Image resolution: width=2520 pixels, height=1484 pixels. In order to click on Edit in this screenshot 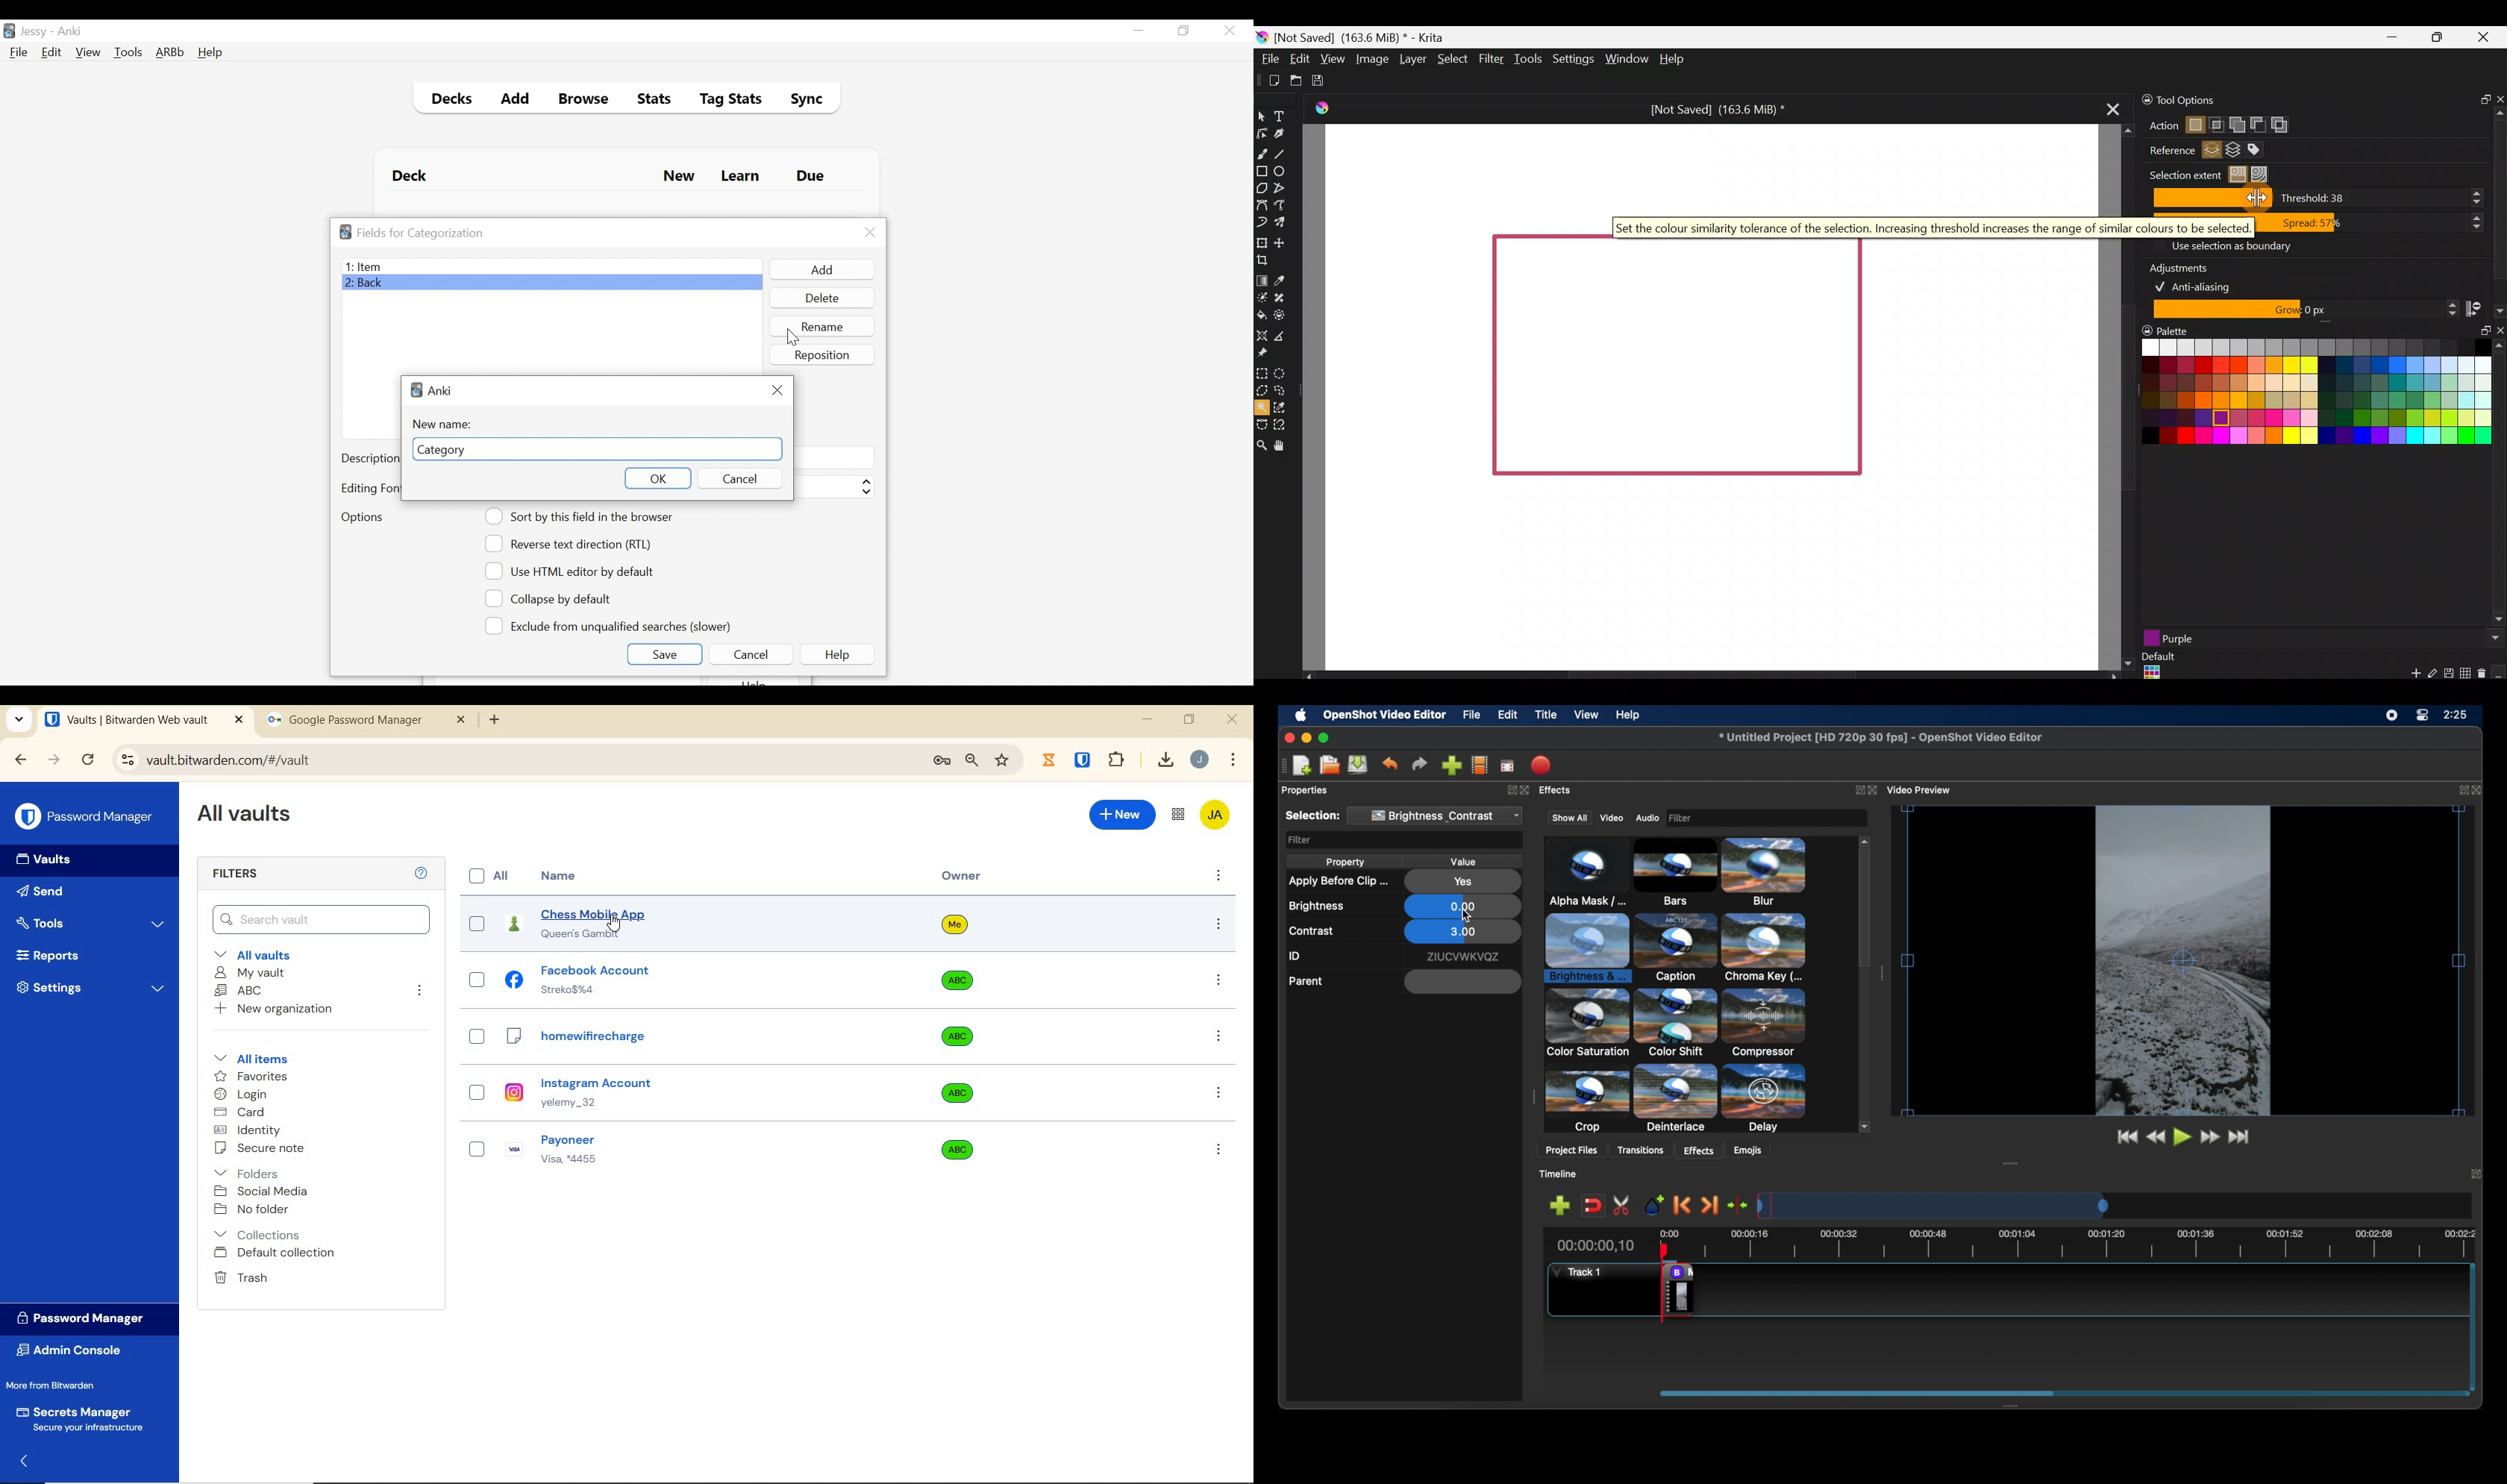, I will do `click(50, 54)`.